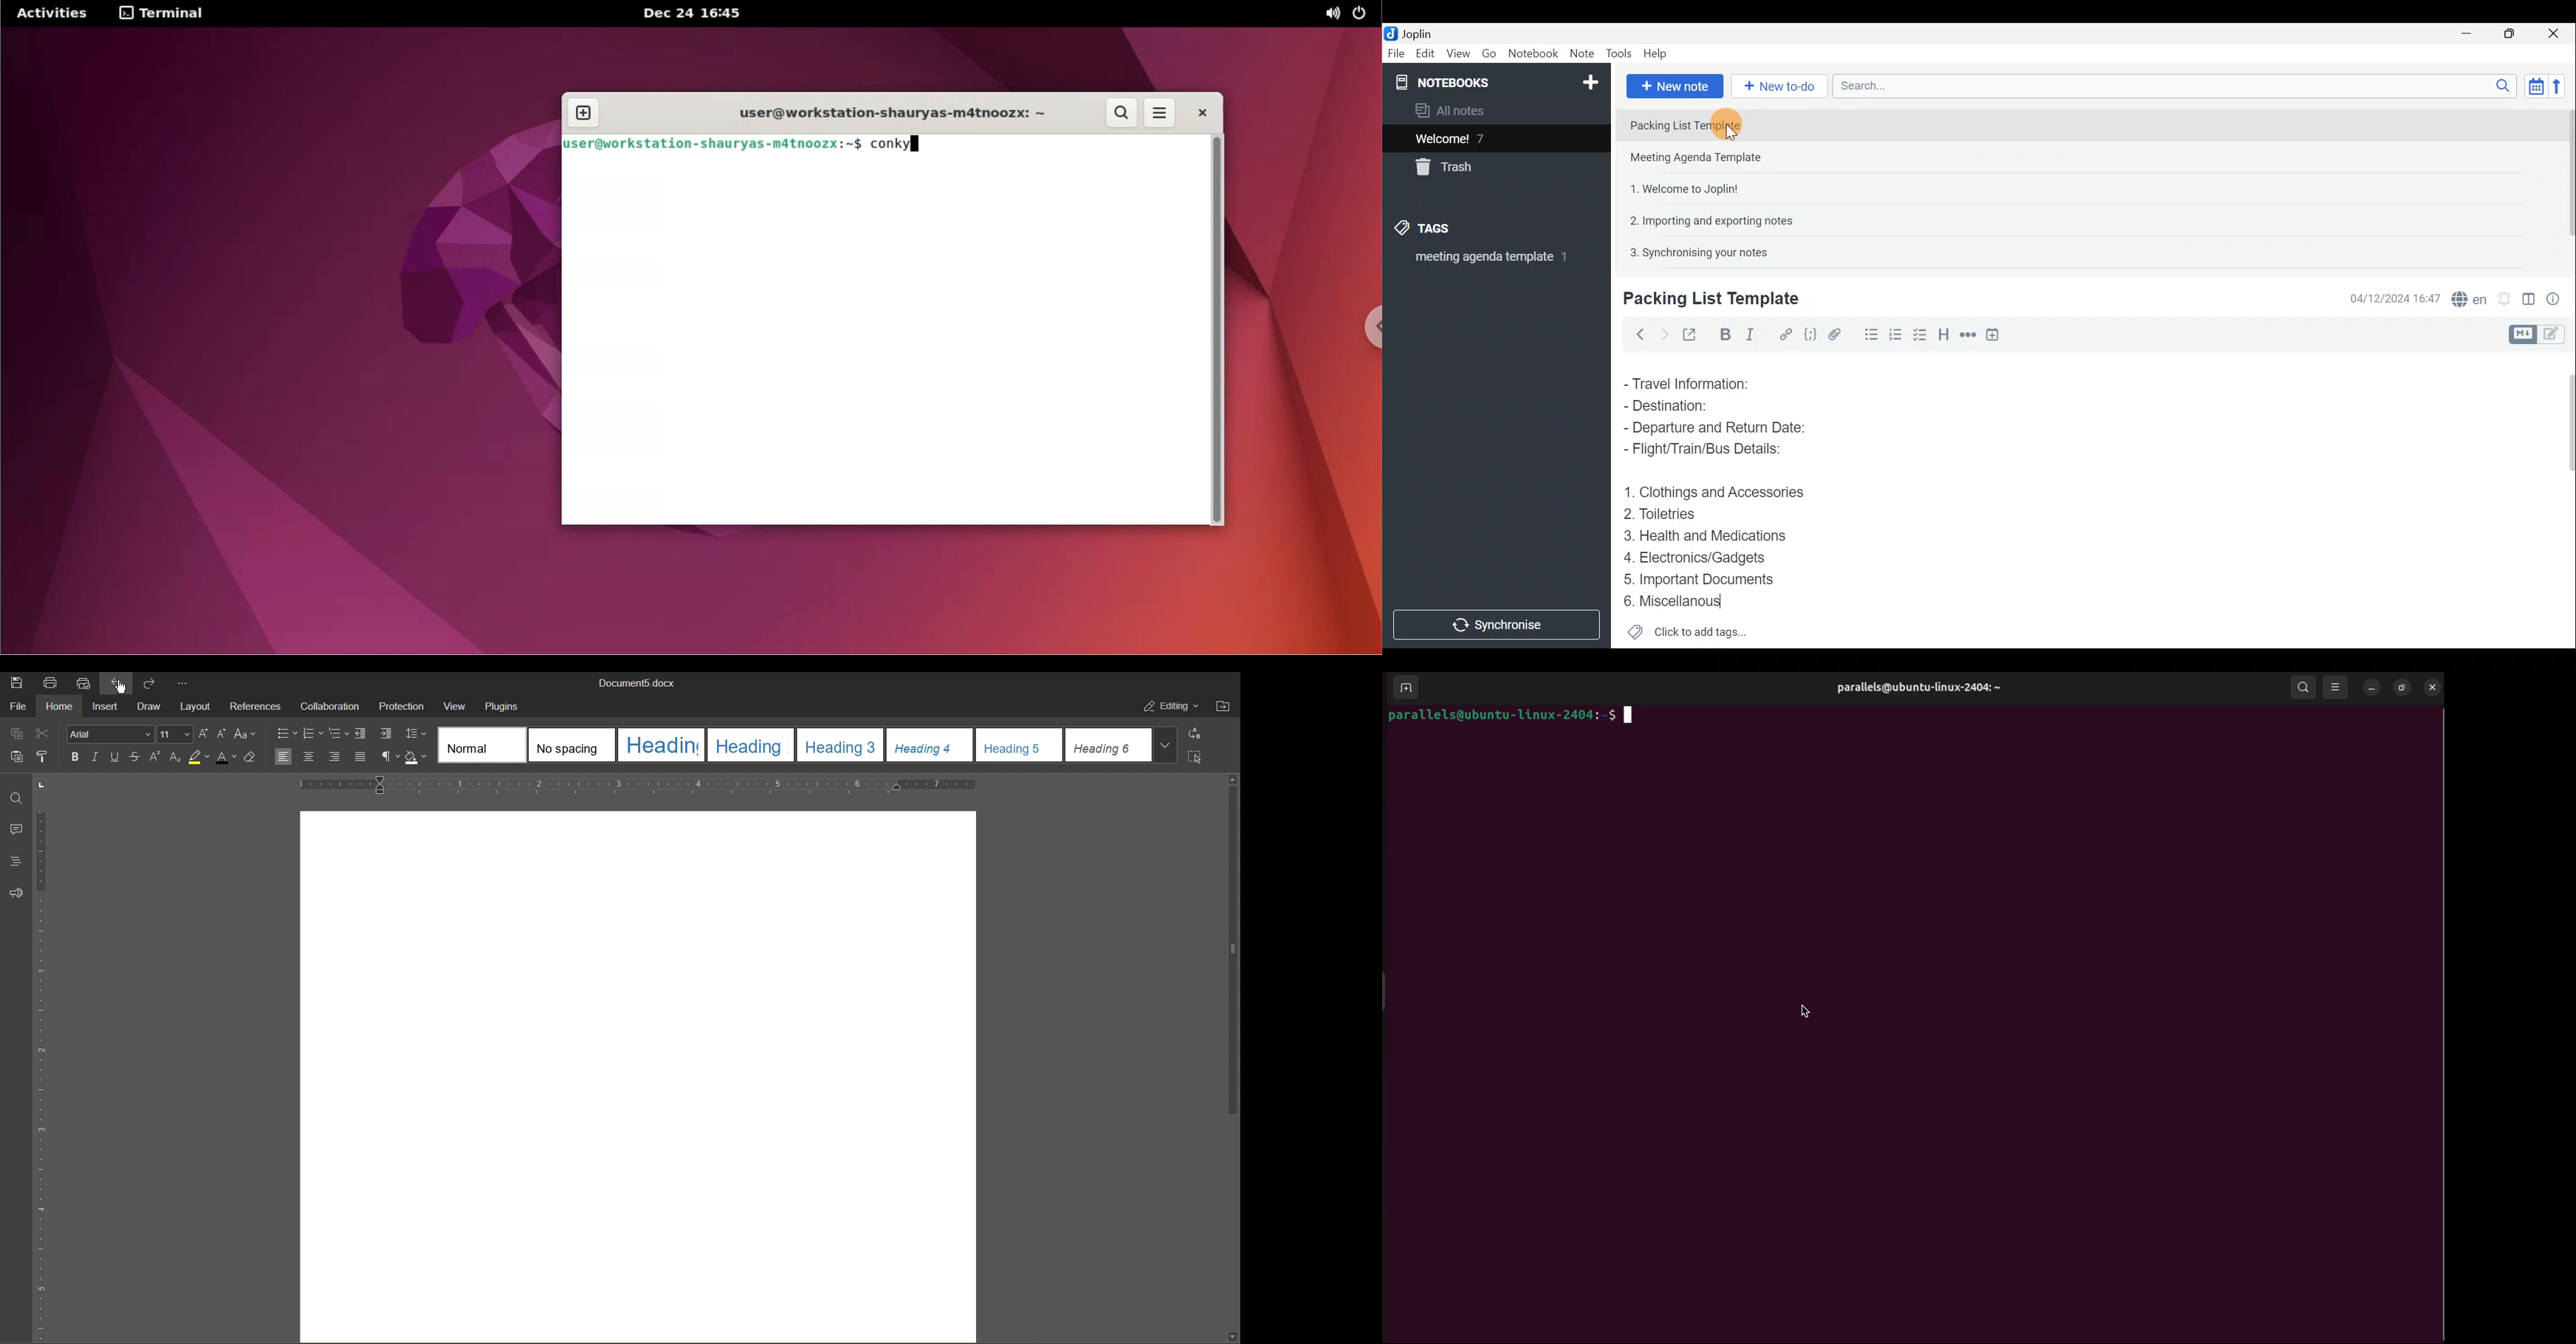  What do you see at coordinates (1945, 333) in the screenshot?
I see `Heading` at bounding box center [1945, 333].